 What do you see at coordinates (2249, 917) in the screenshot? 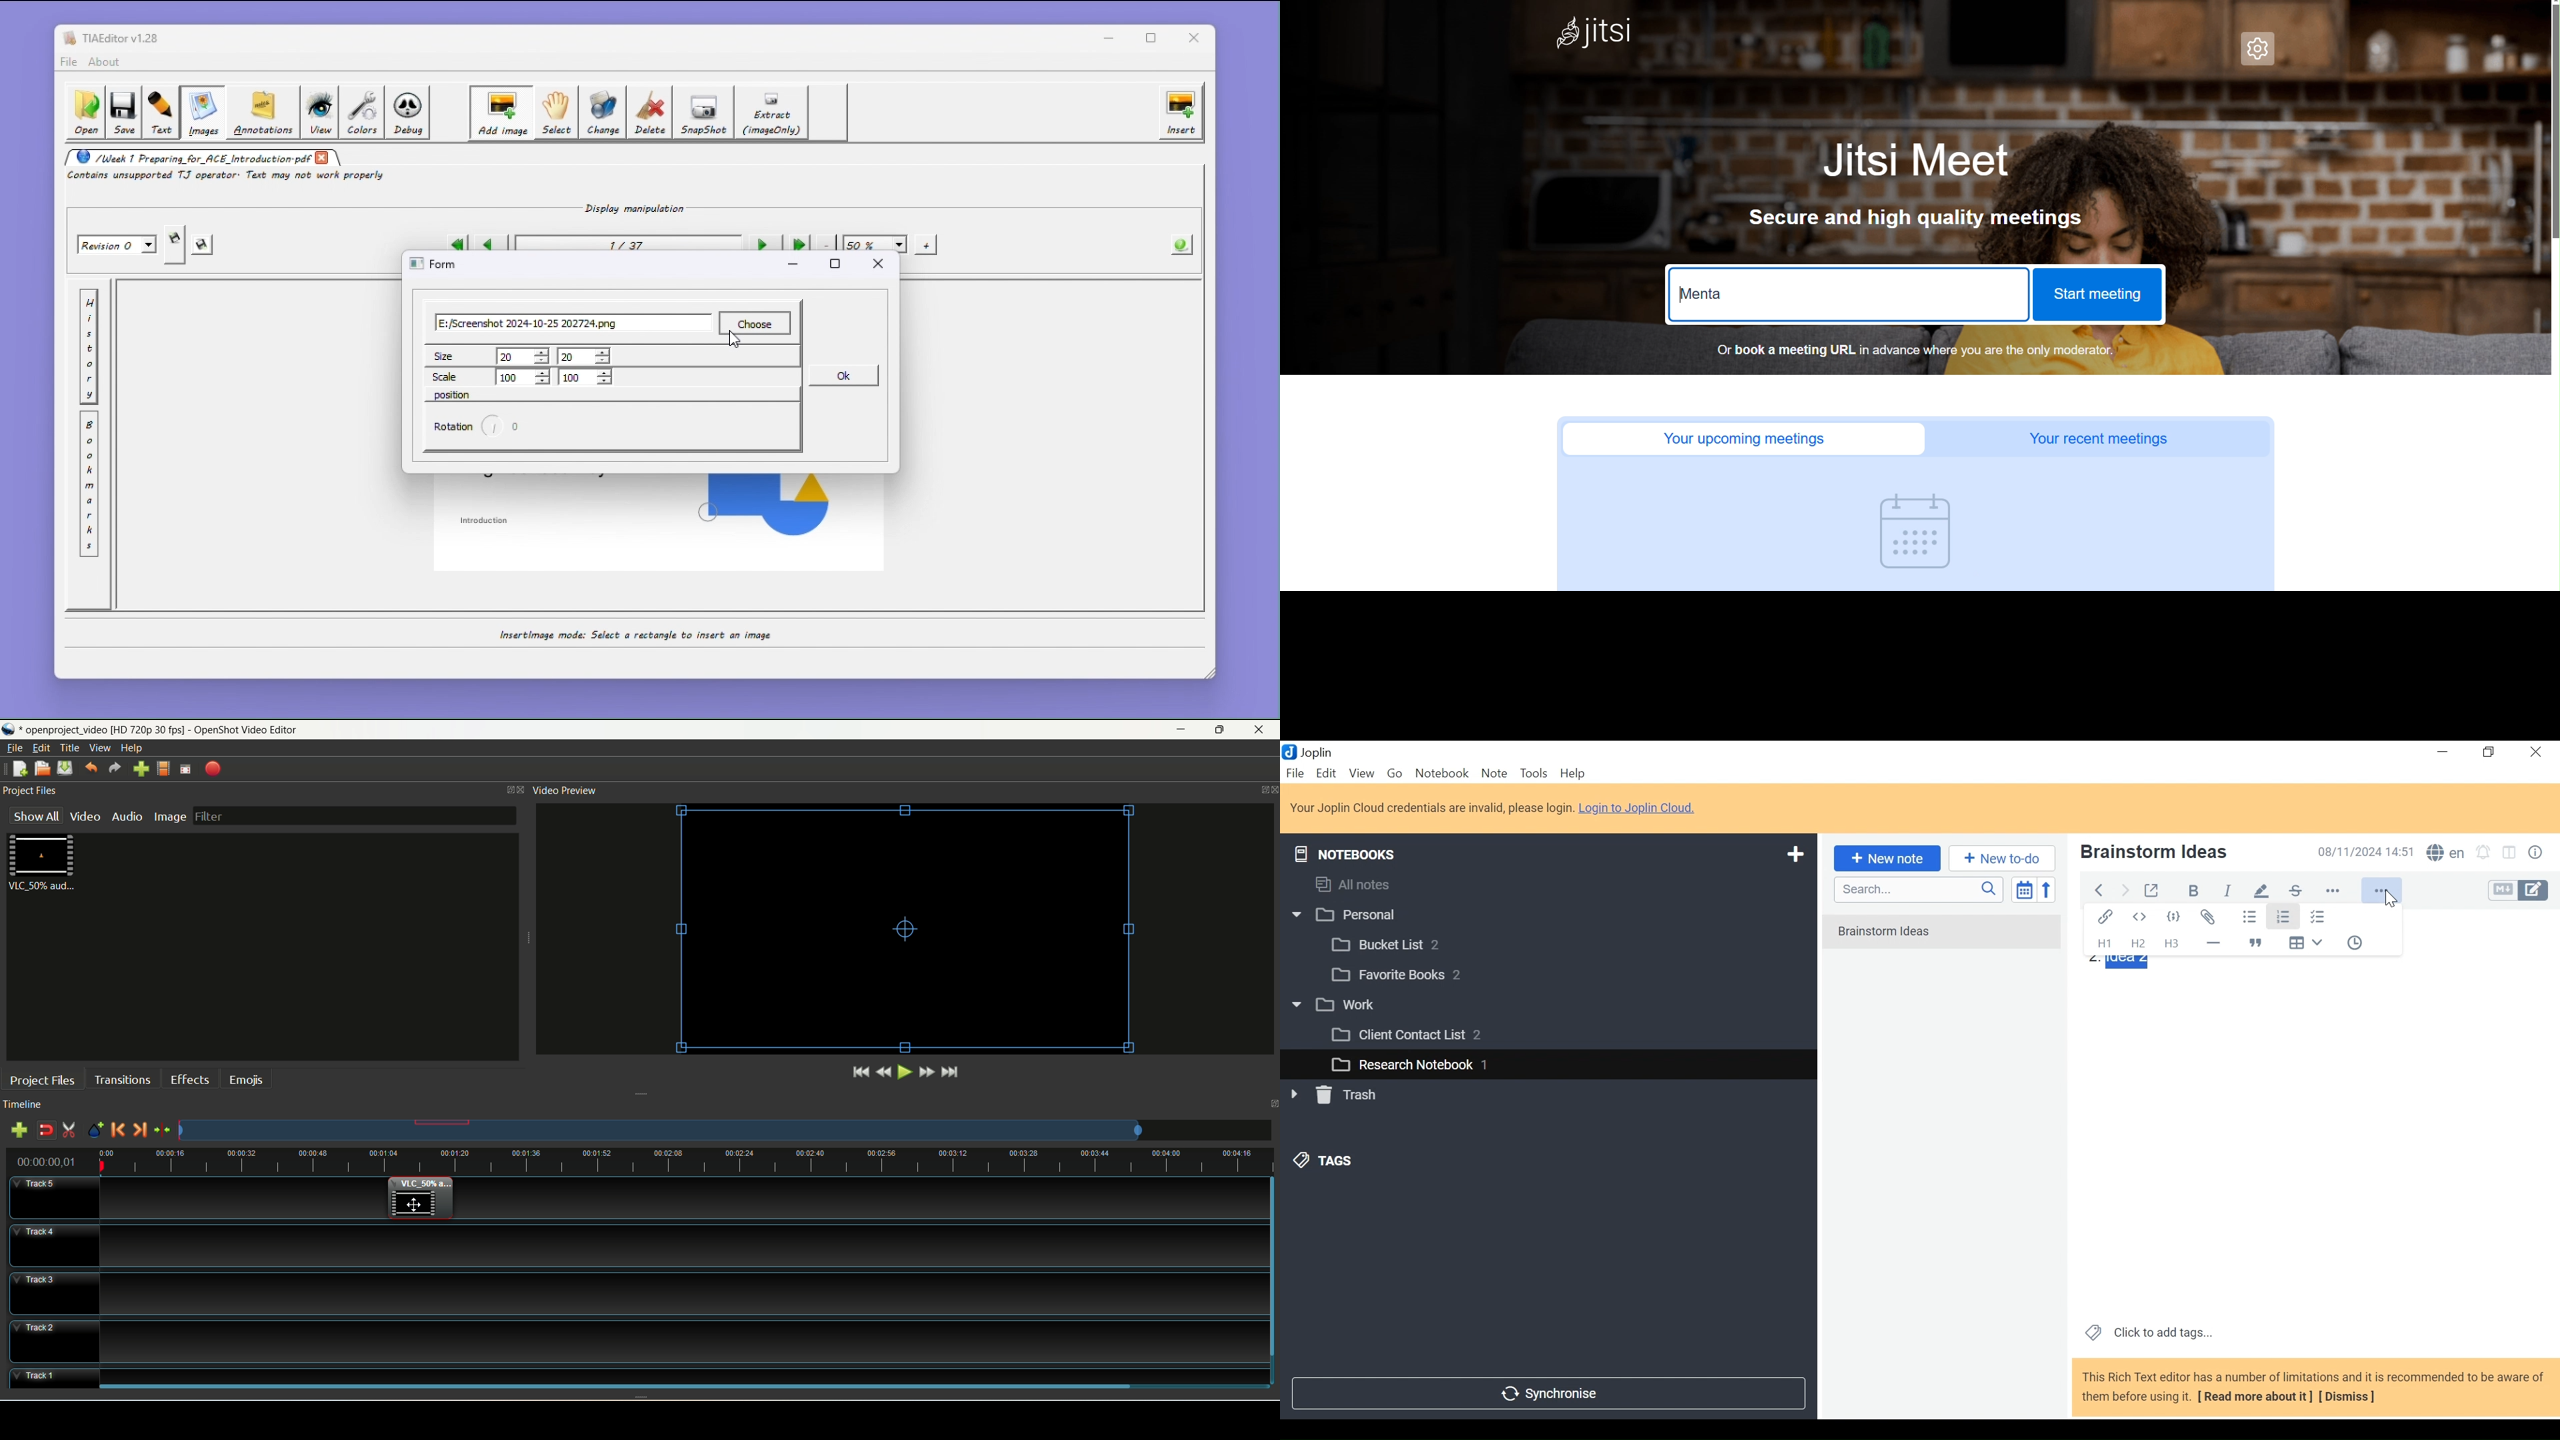
I see `Bulleted list` at bounding box center [2249, 917].